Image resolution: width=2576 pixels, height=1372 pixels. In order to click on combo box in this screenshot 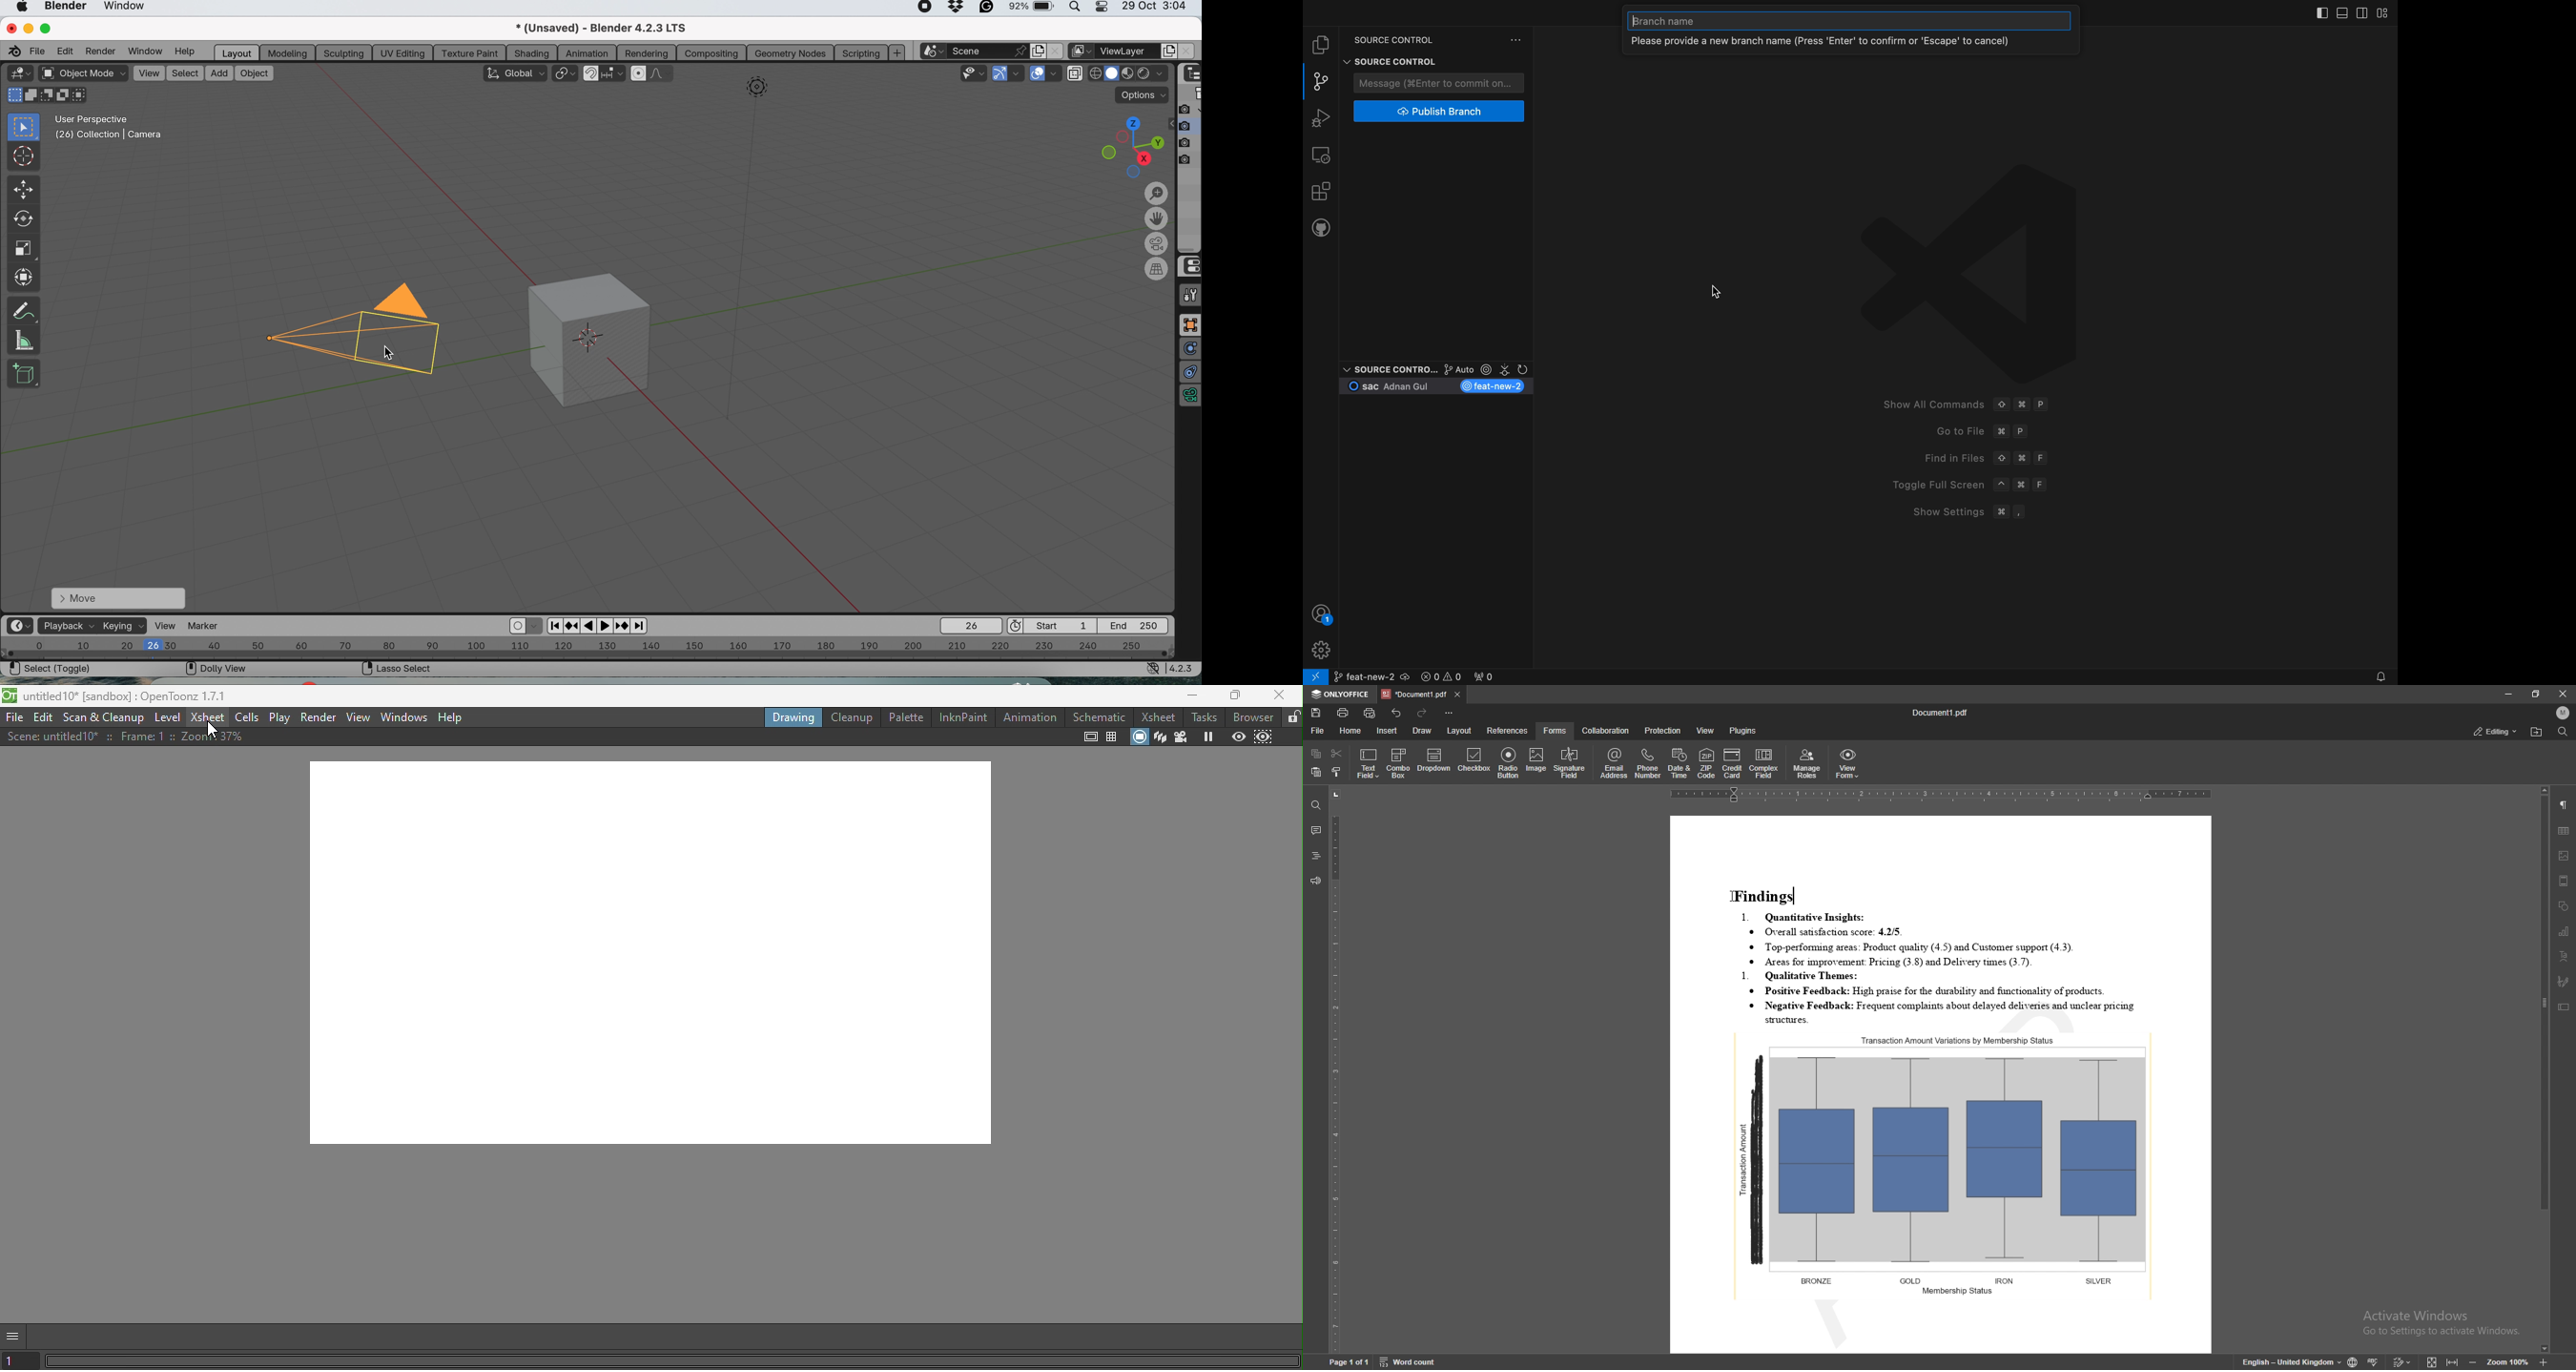, I will do `click(1400, 763)`.